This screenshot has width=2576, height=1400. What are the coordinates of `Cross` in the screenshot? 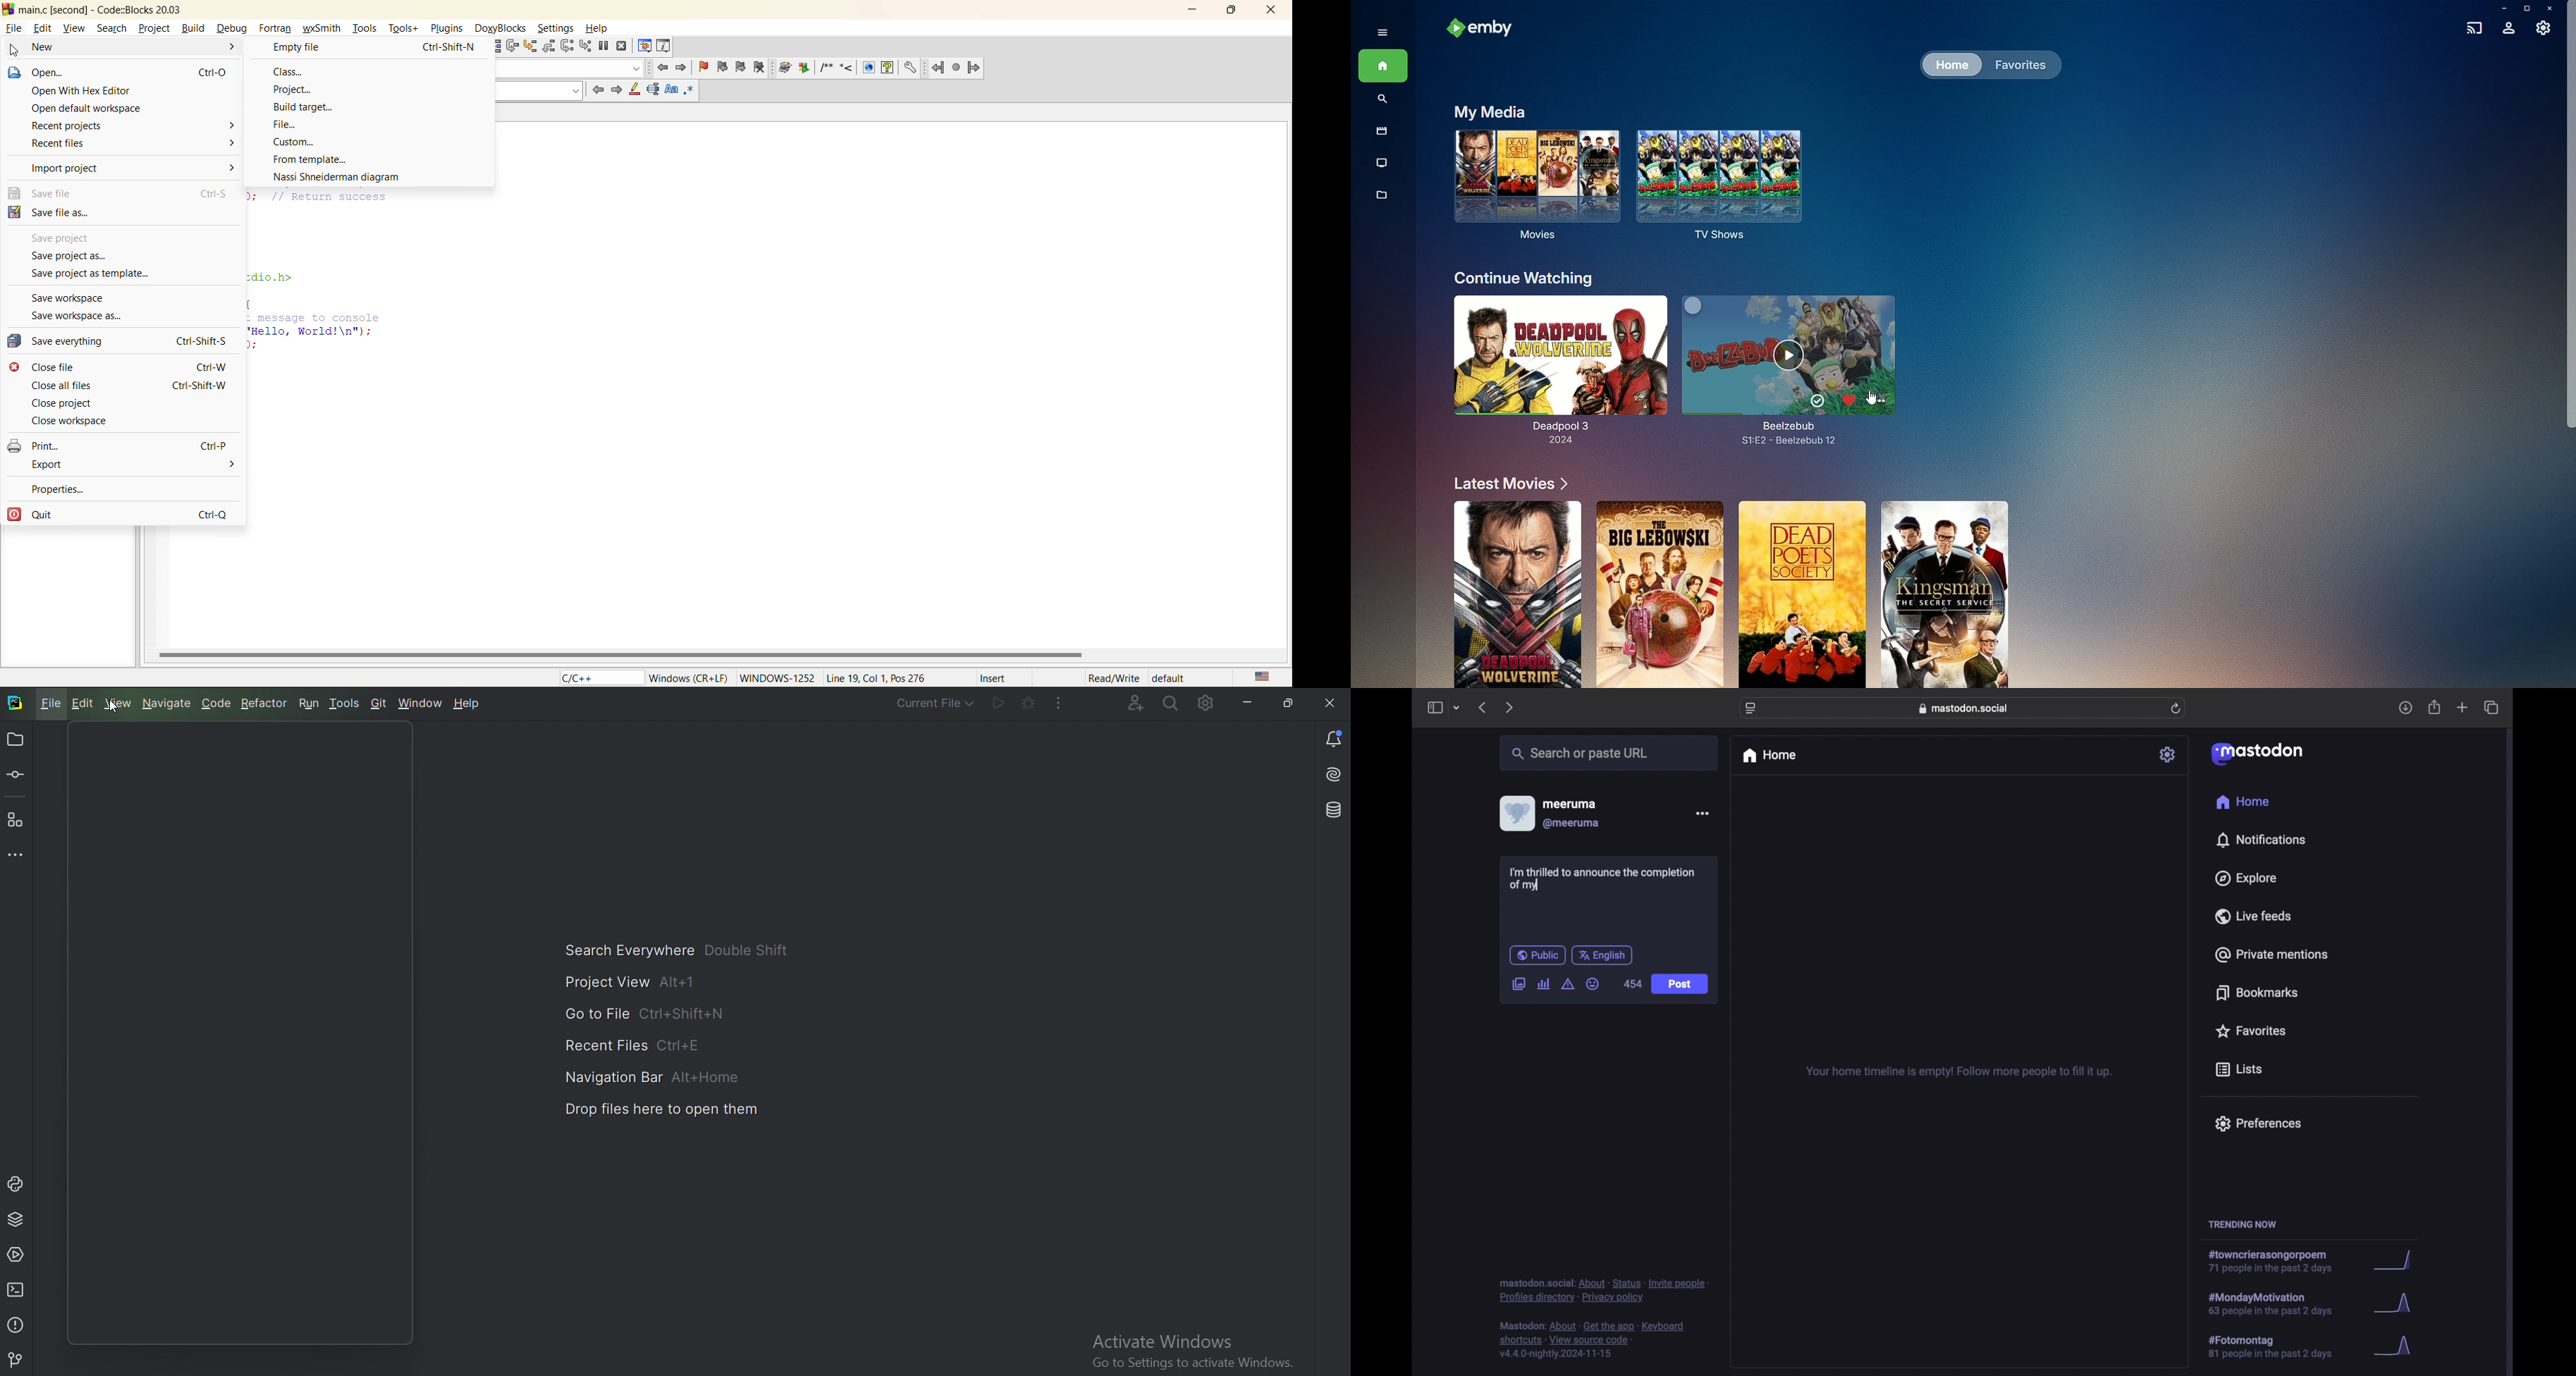 It's located at (1324, 703).